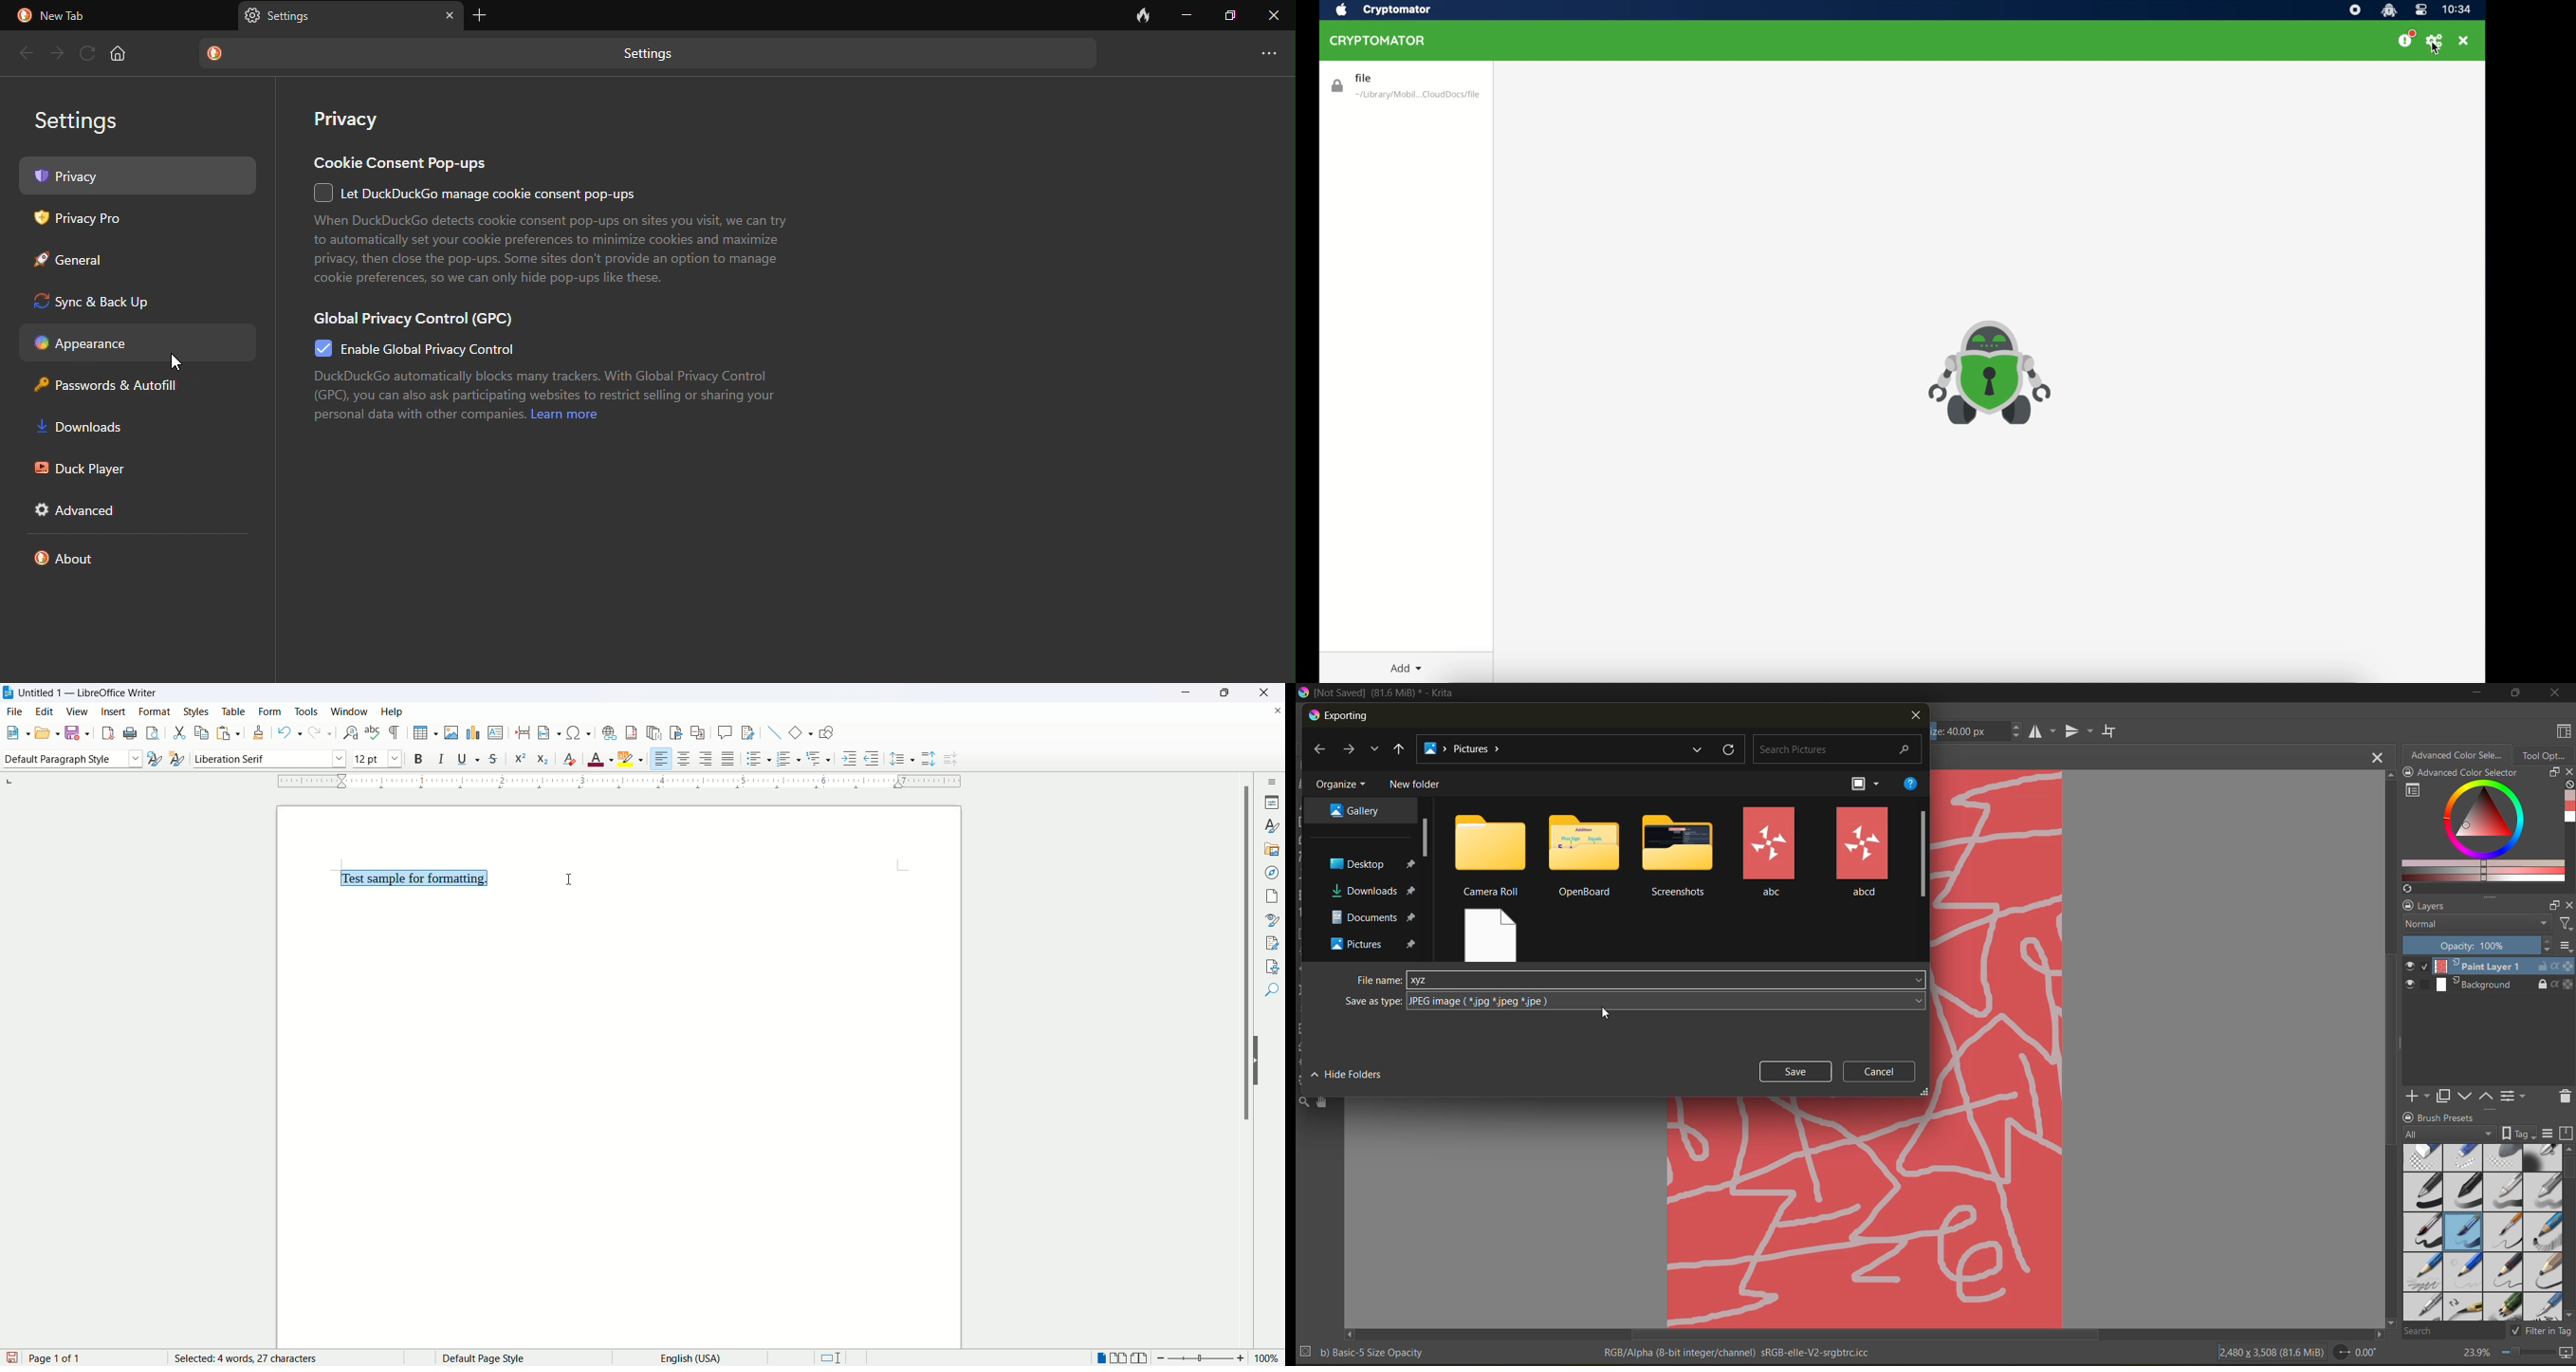  I want to click on navigator, so click(1271, 875).